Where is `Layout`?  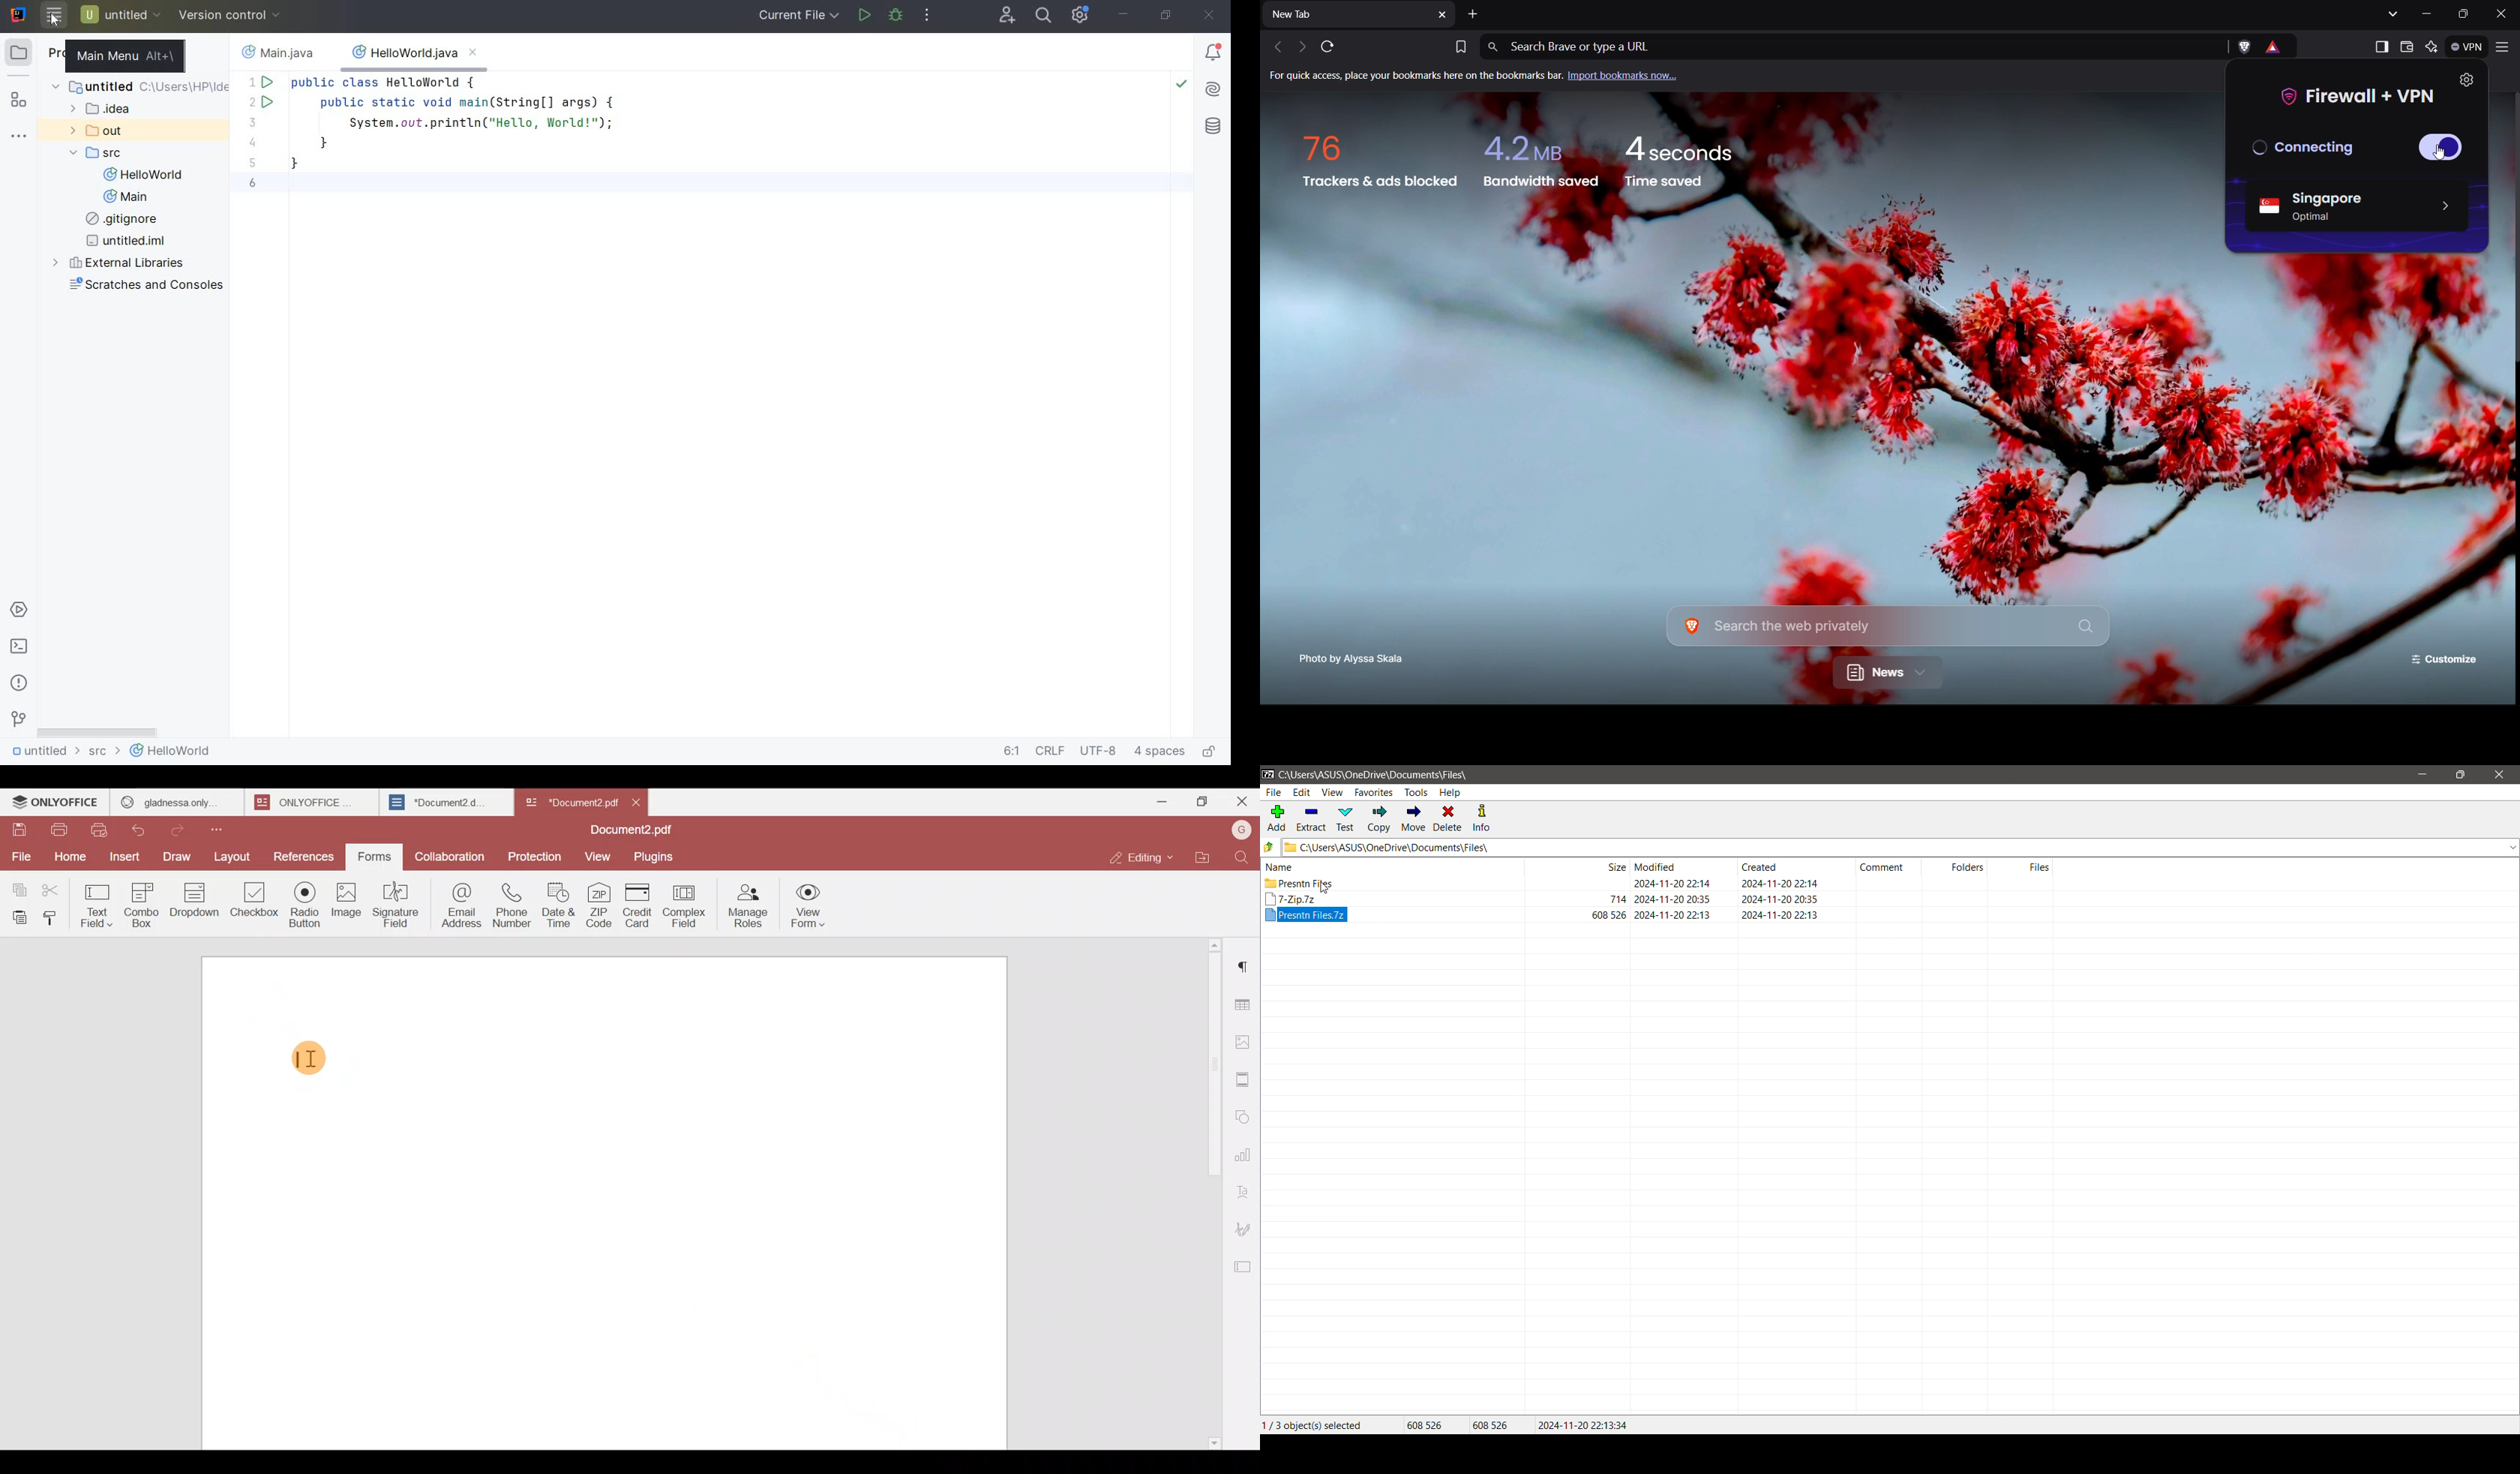
Layout is located at coordinates (233, 854).